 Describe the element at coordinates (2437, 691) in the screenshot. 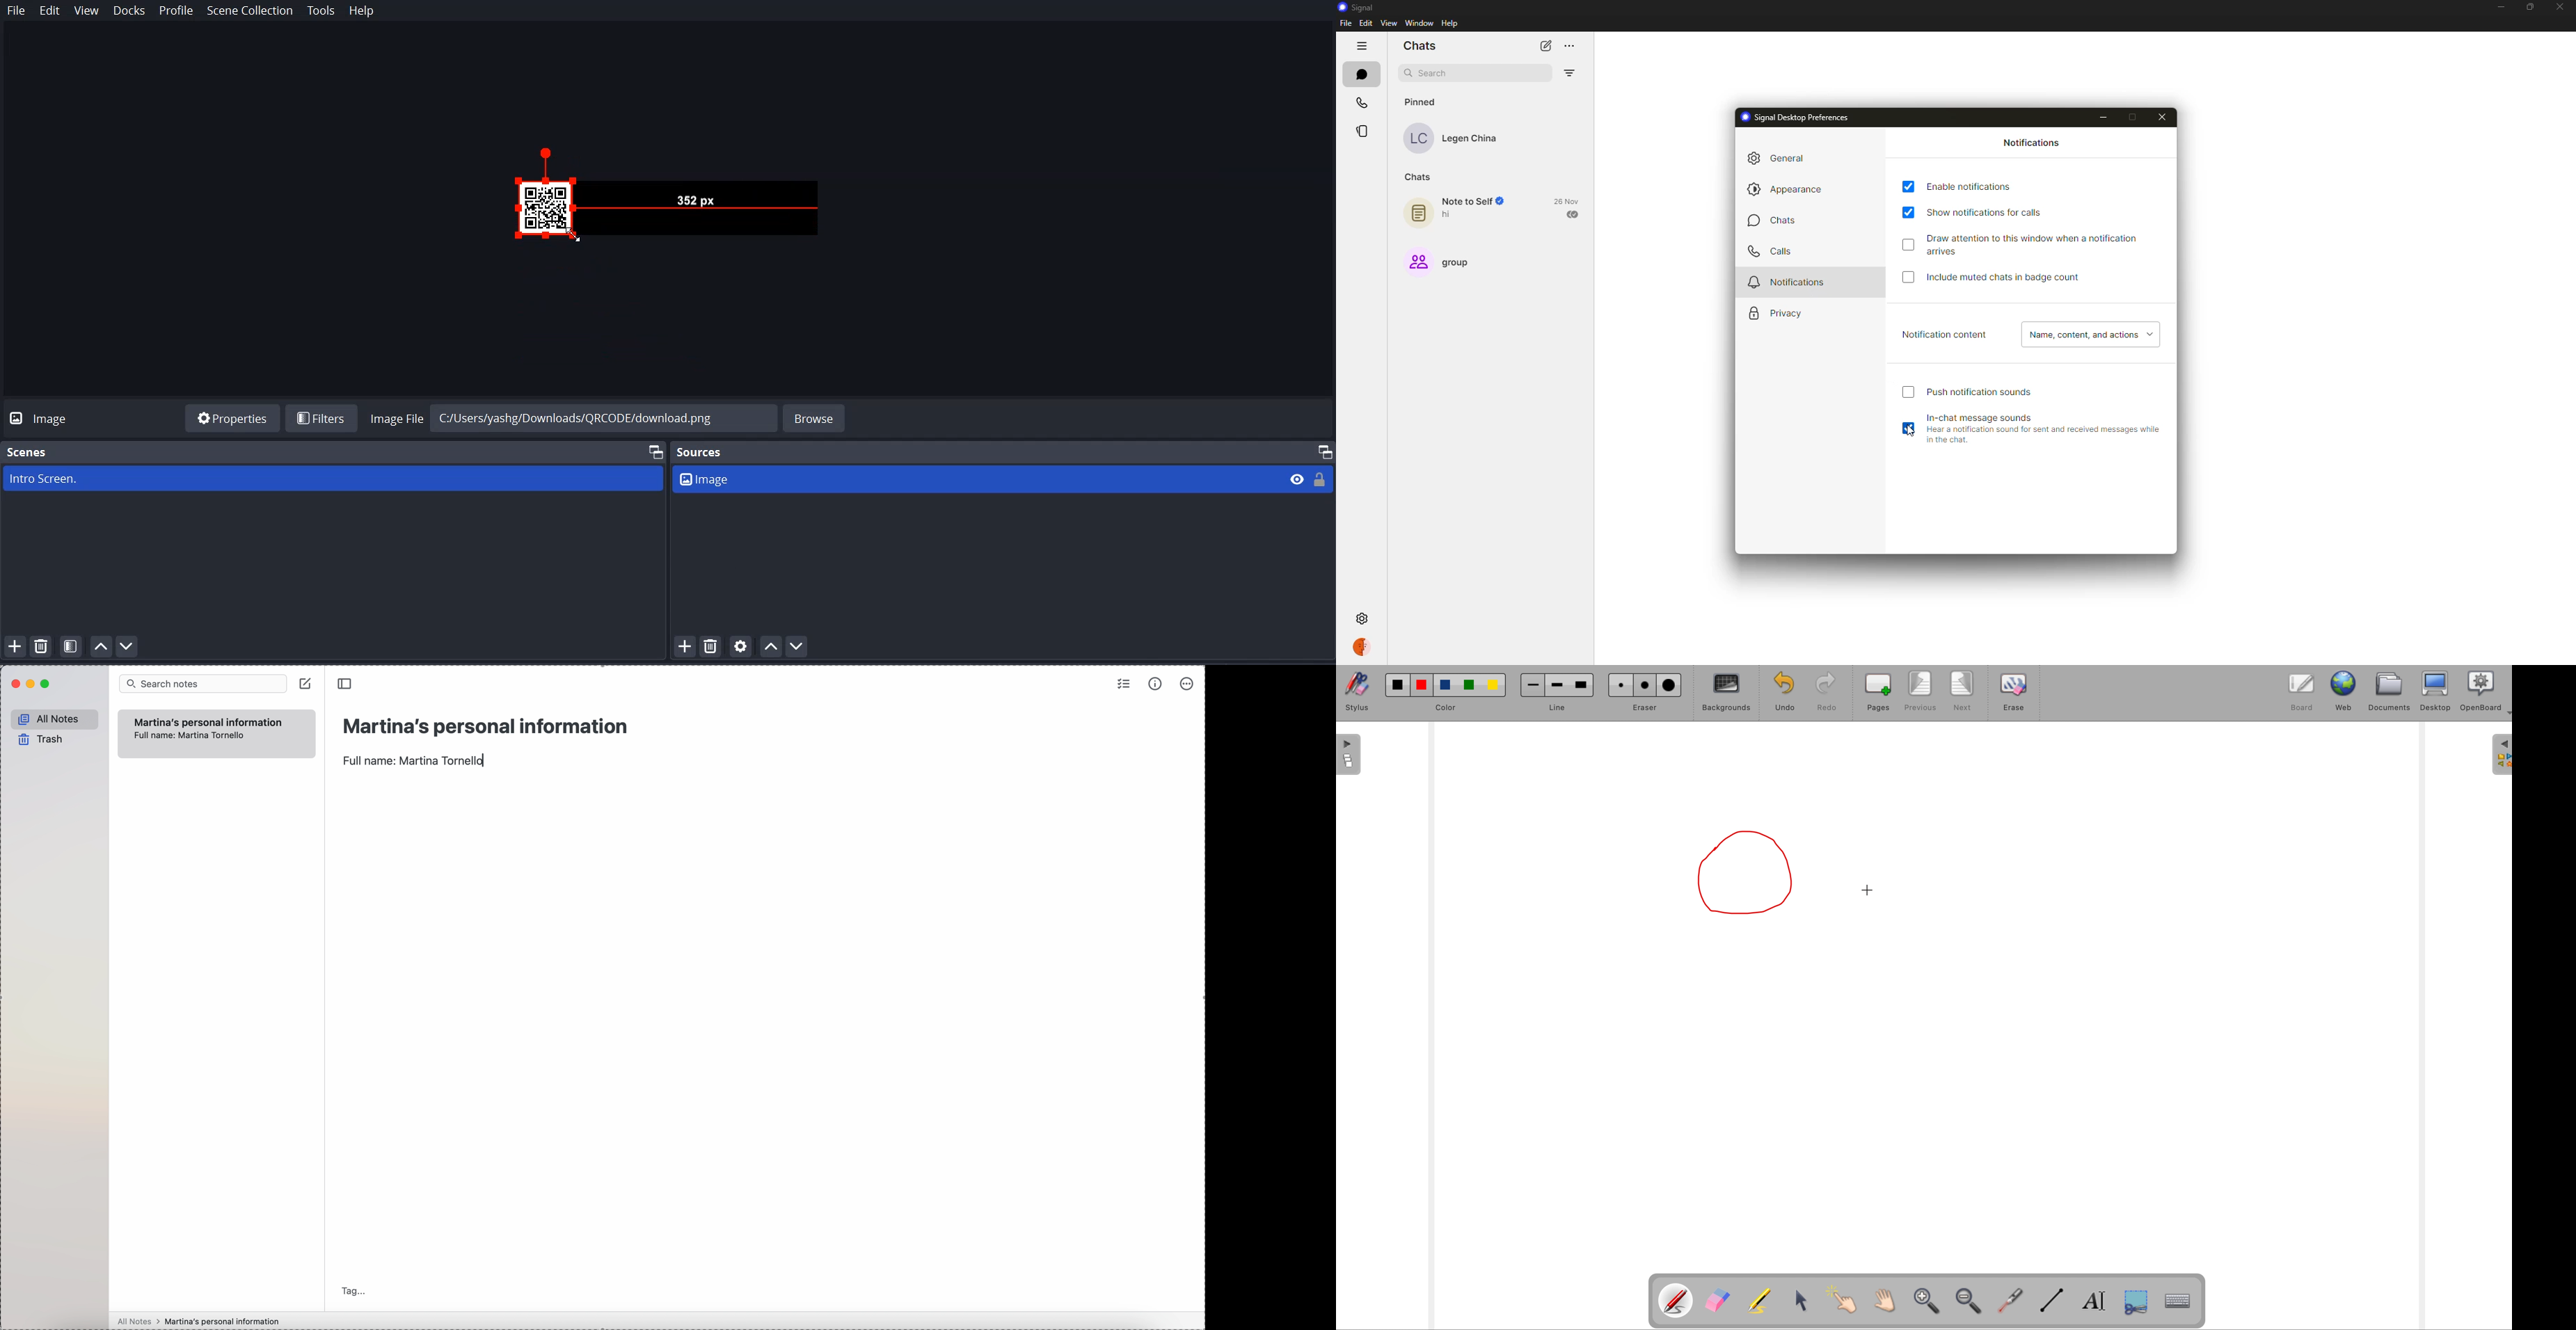

I see `desktop` at that location.